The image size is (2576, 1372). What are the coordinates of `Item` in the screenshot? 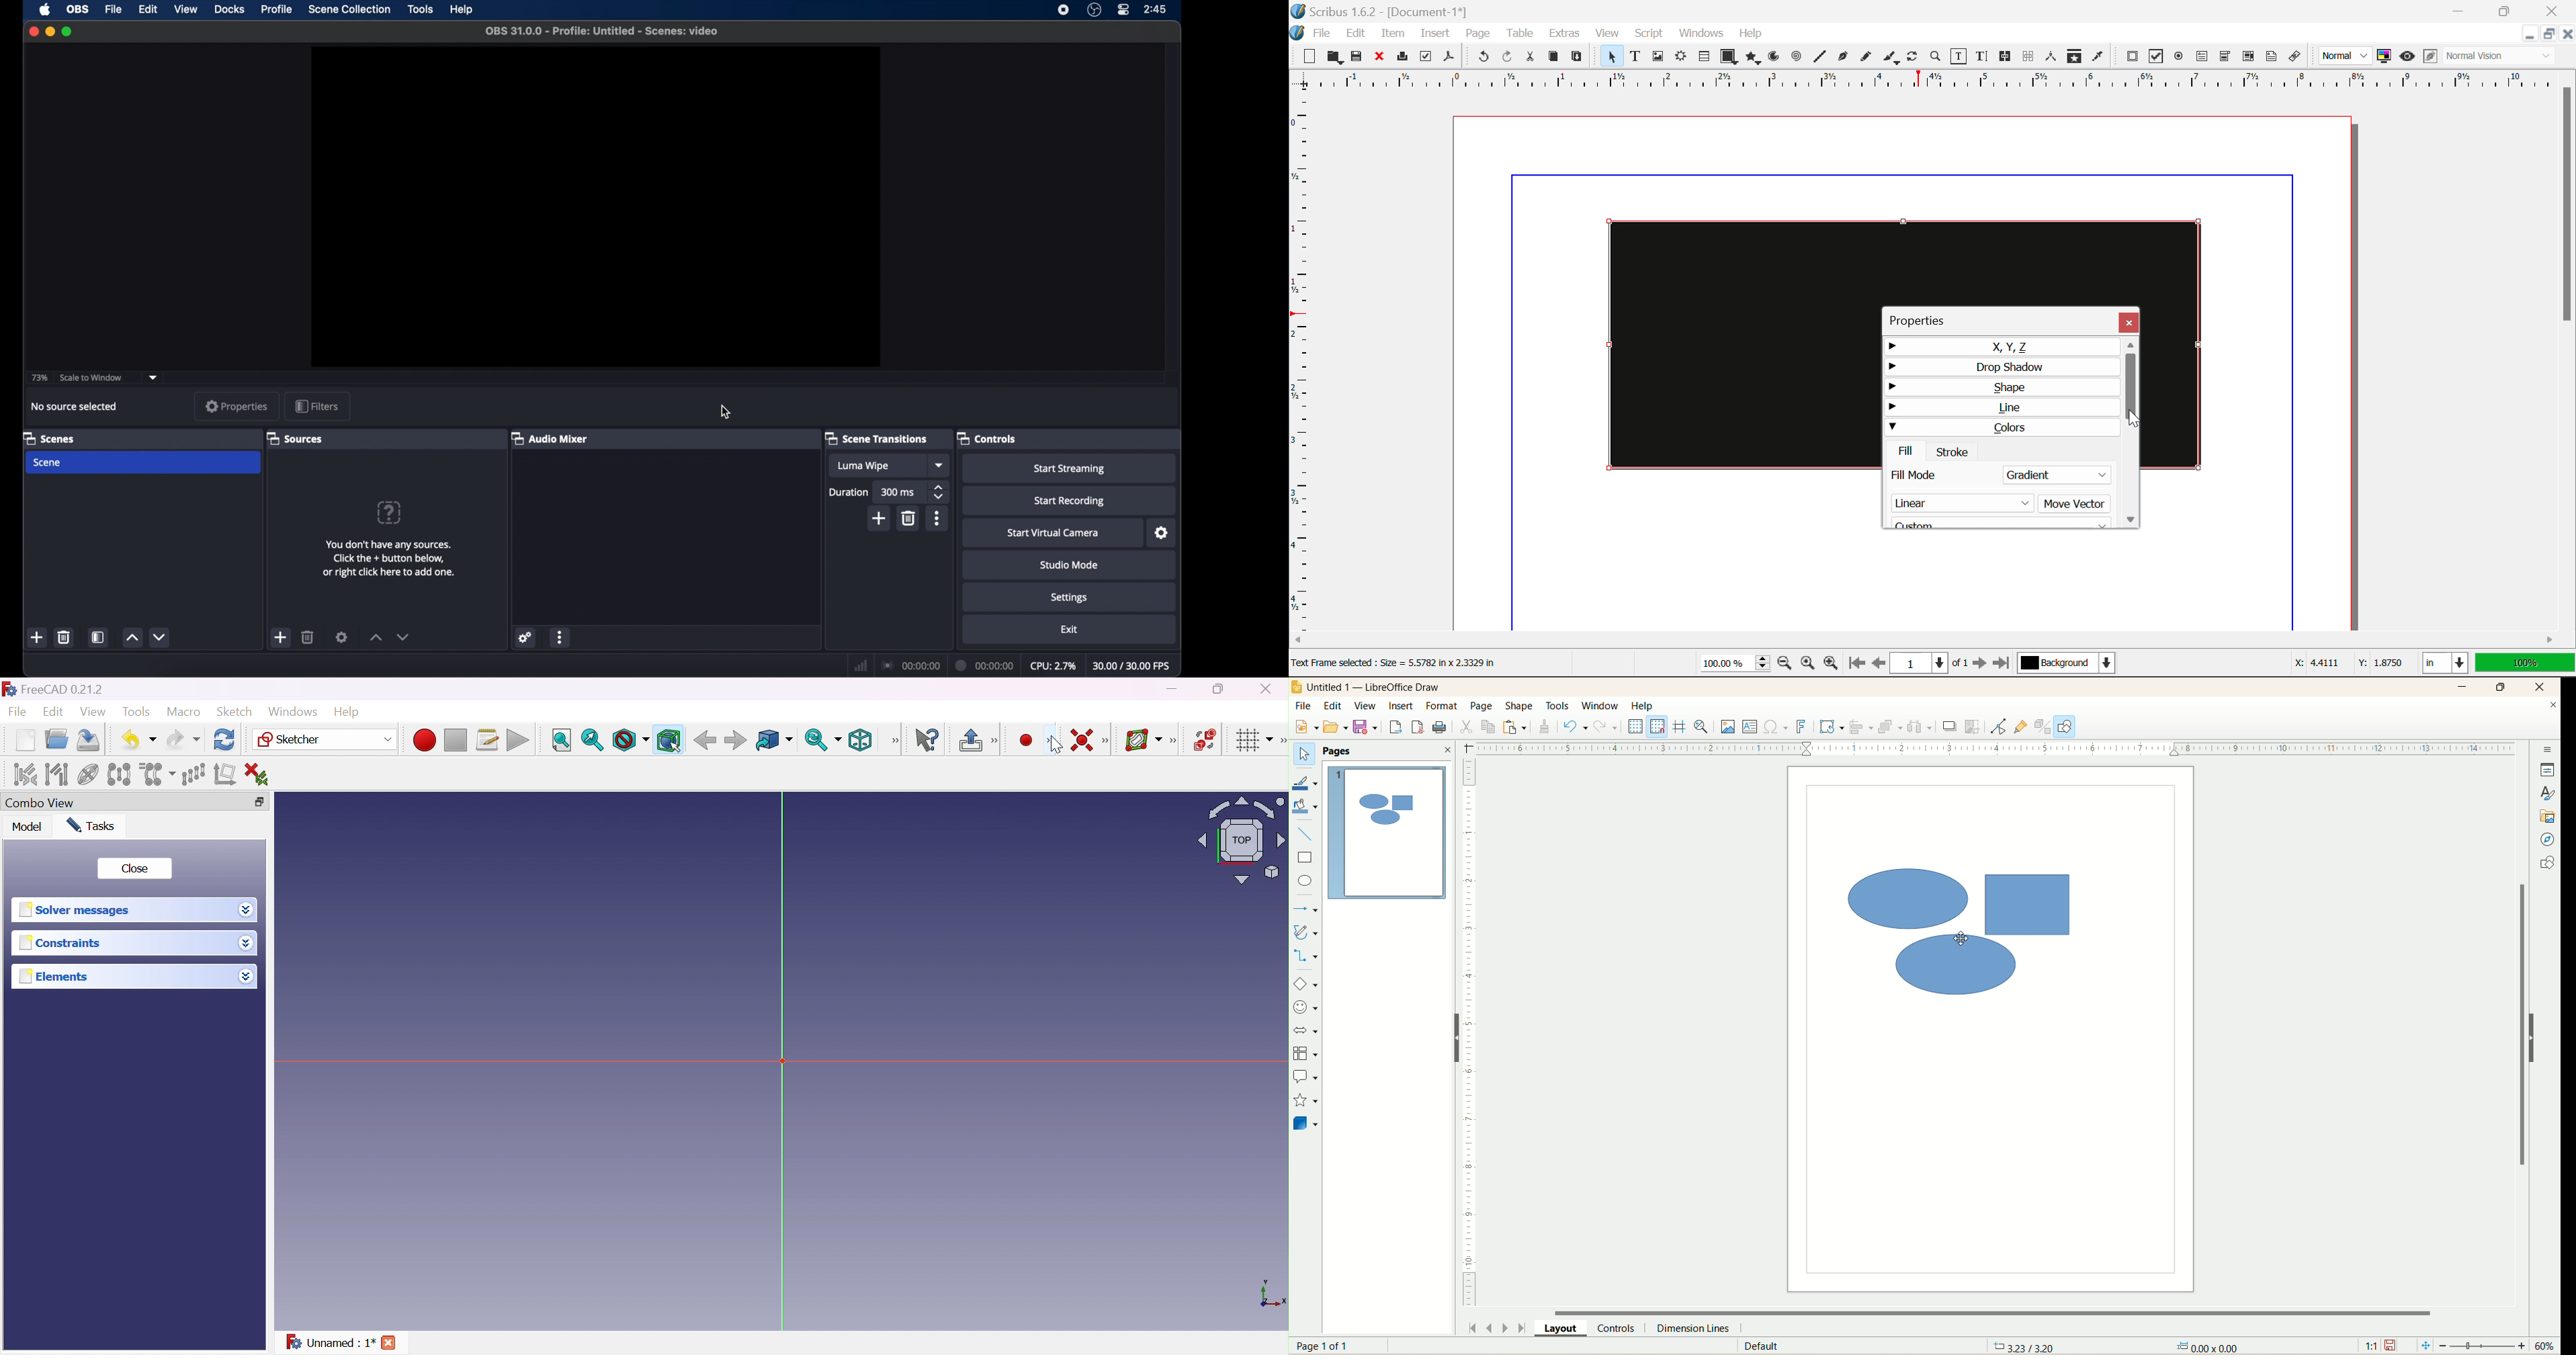 It's located at (1393, 35).